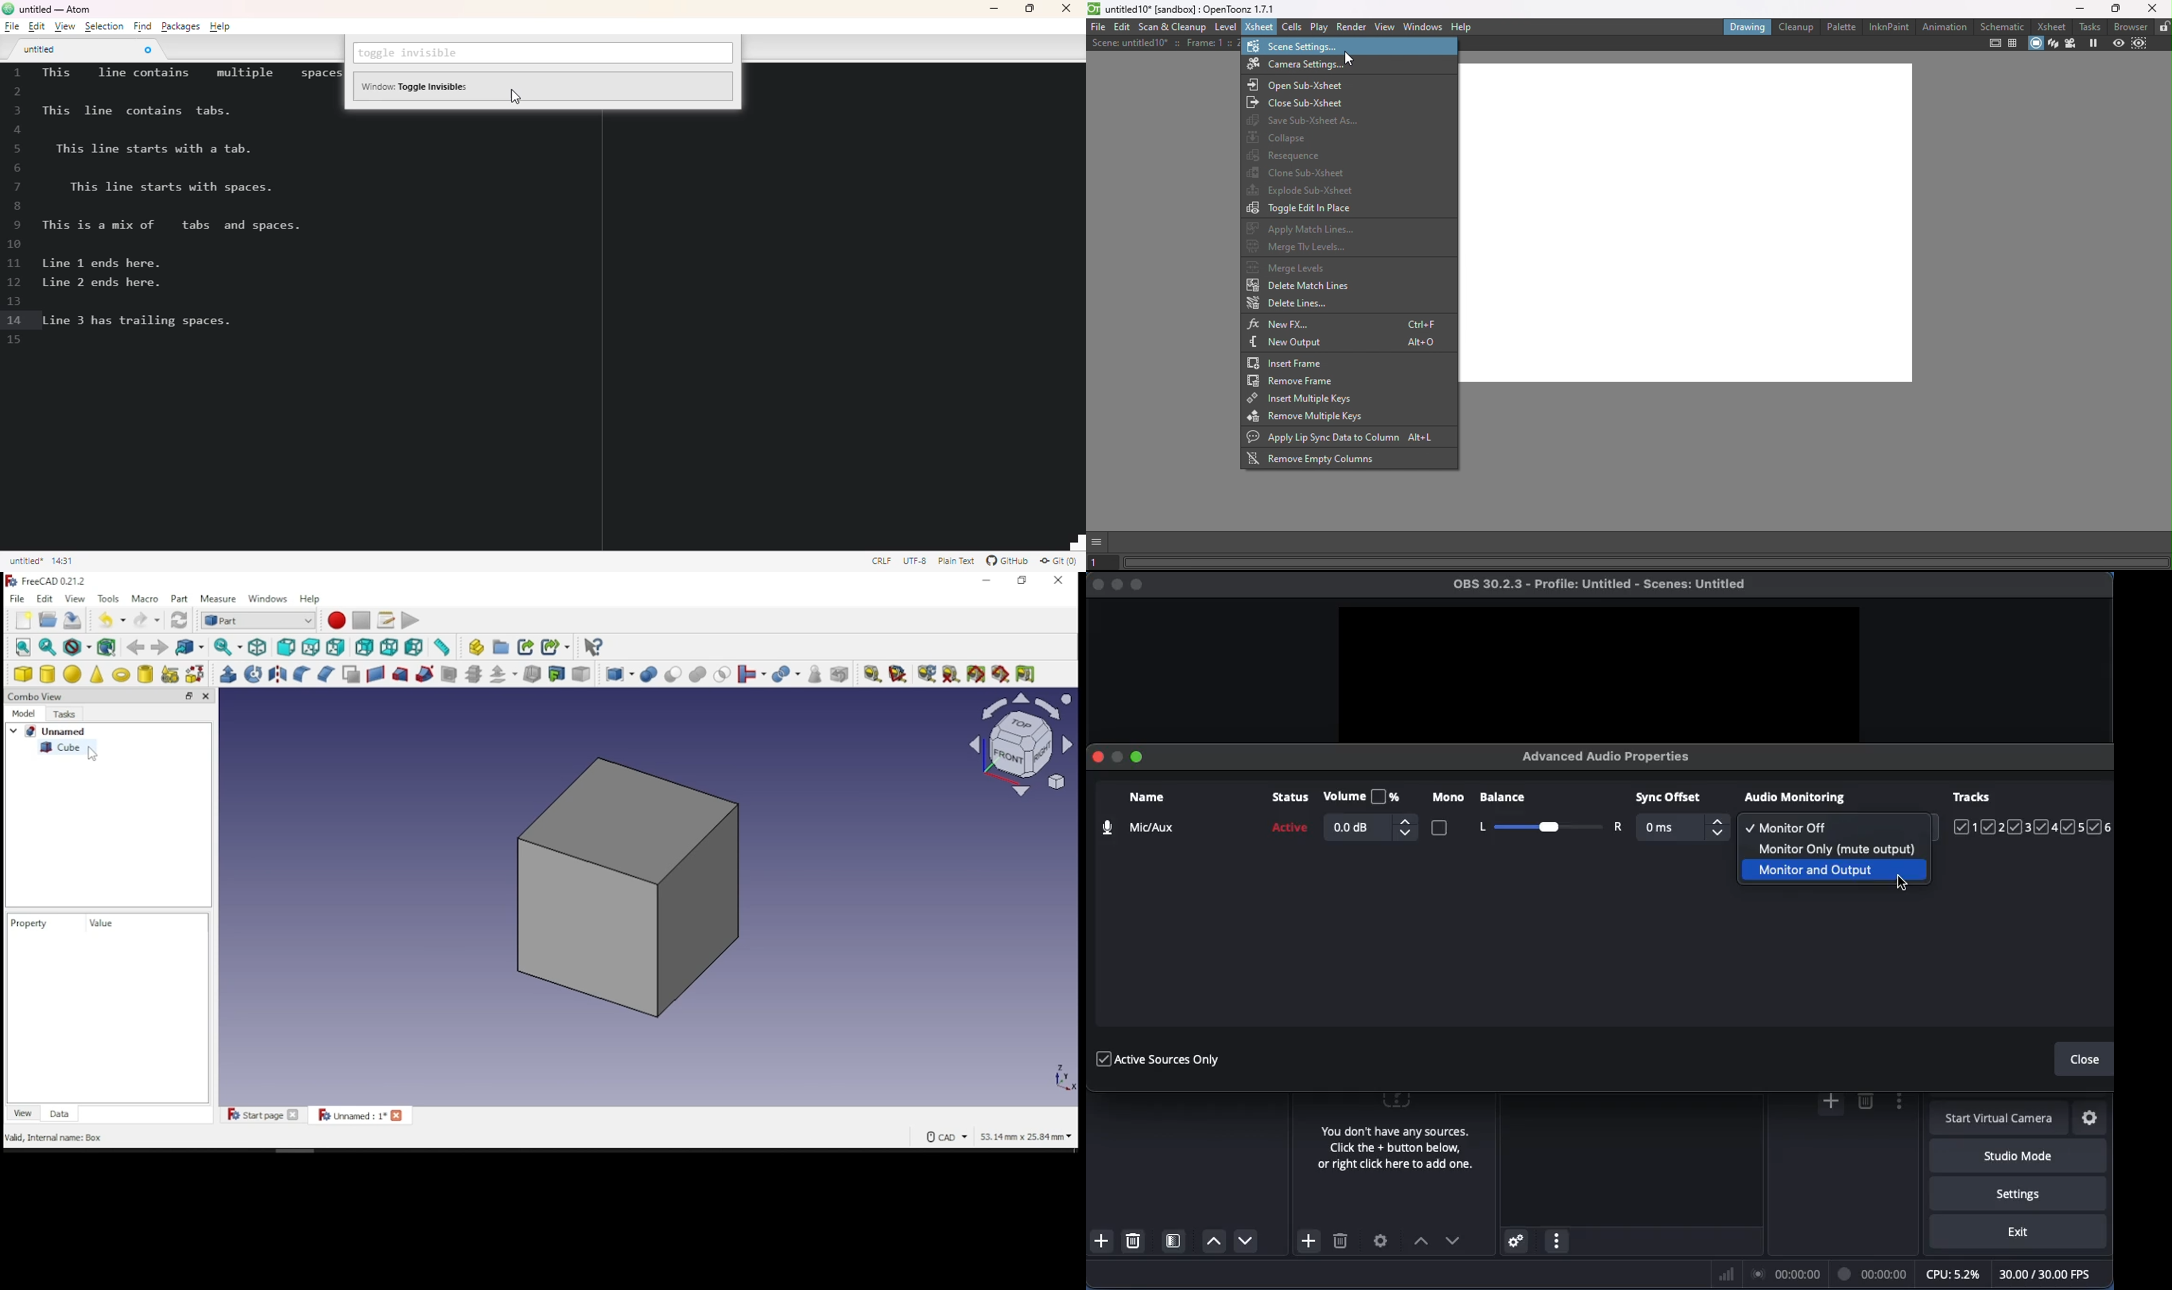 The image size is (2184, 1316). Describe the element at coordinates (1157, 1057) in the screenshot. I see `Active source only` at that location.